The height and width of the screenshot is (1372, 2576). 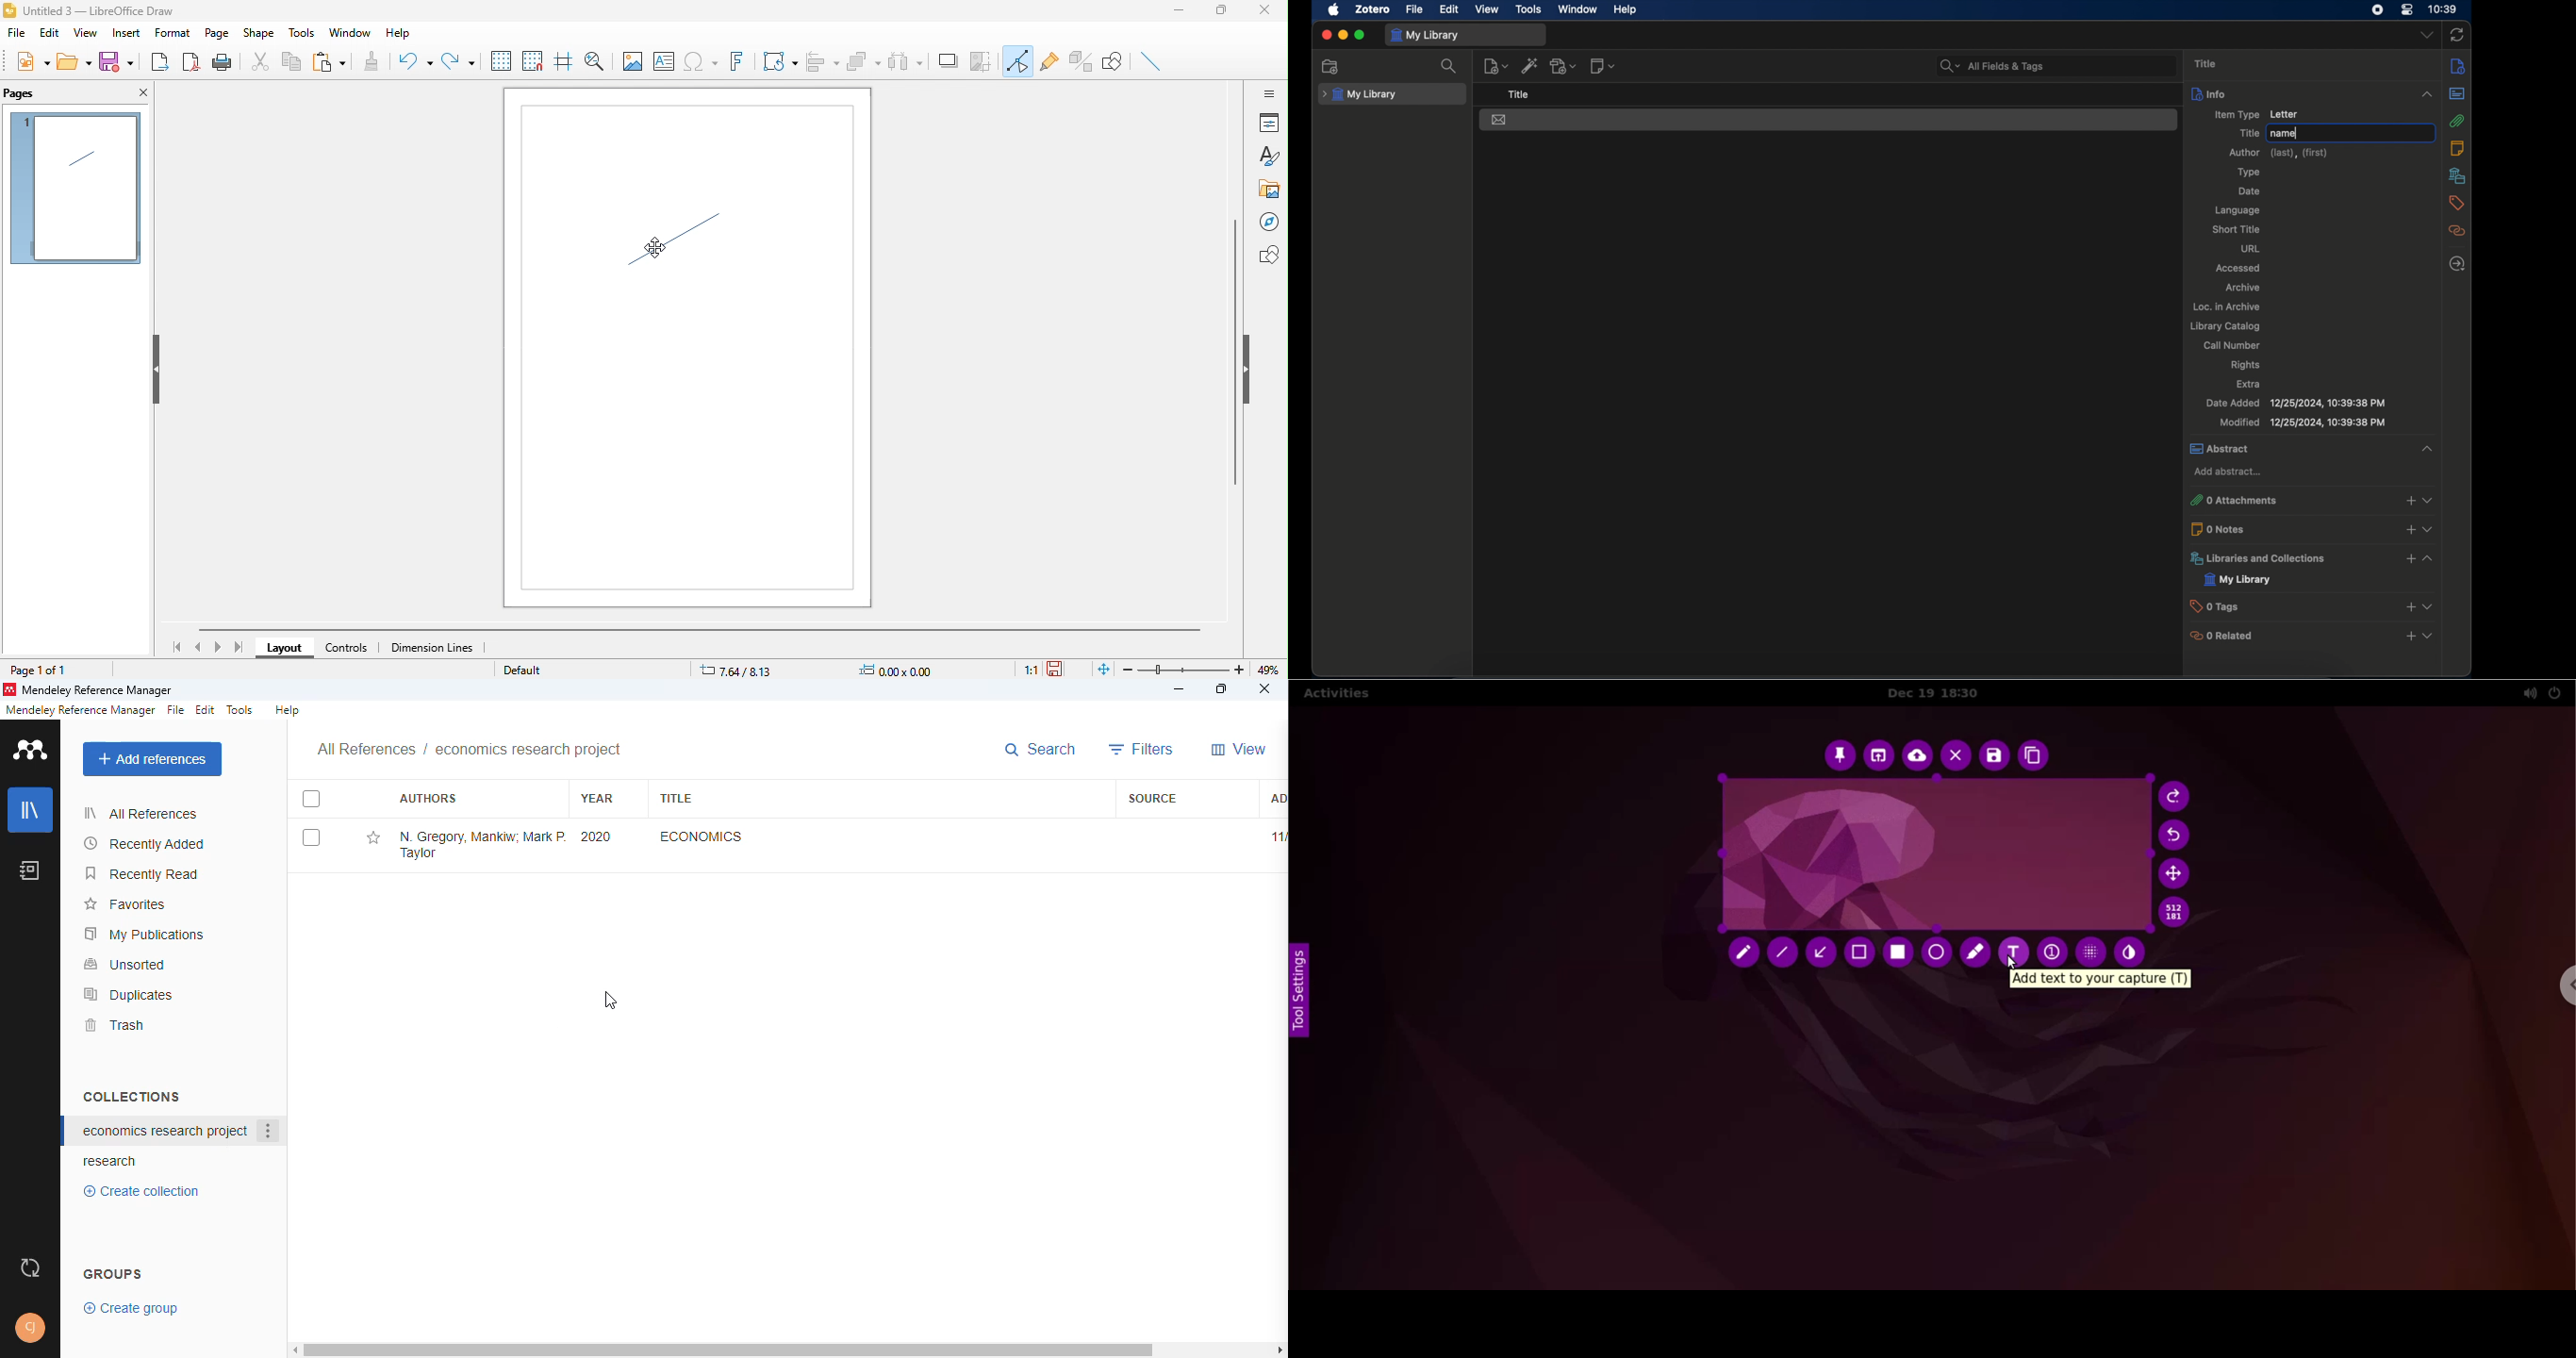 I want to click on modified, so click(x=2303, y=422).